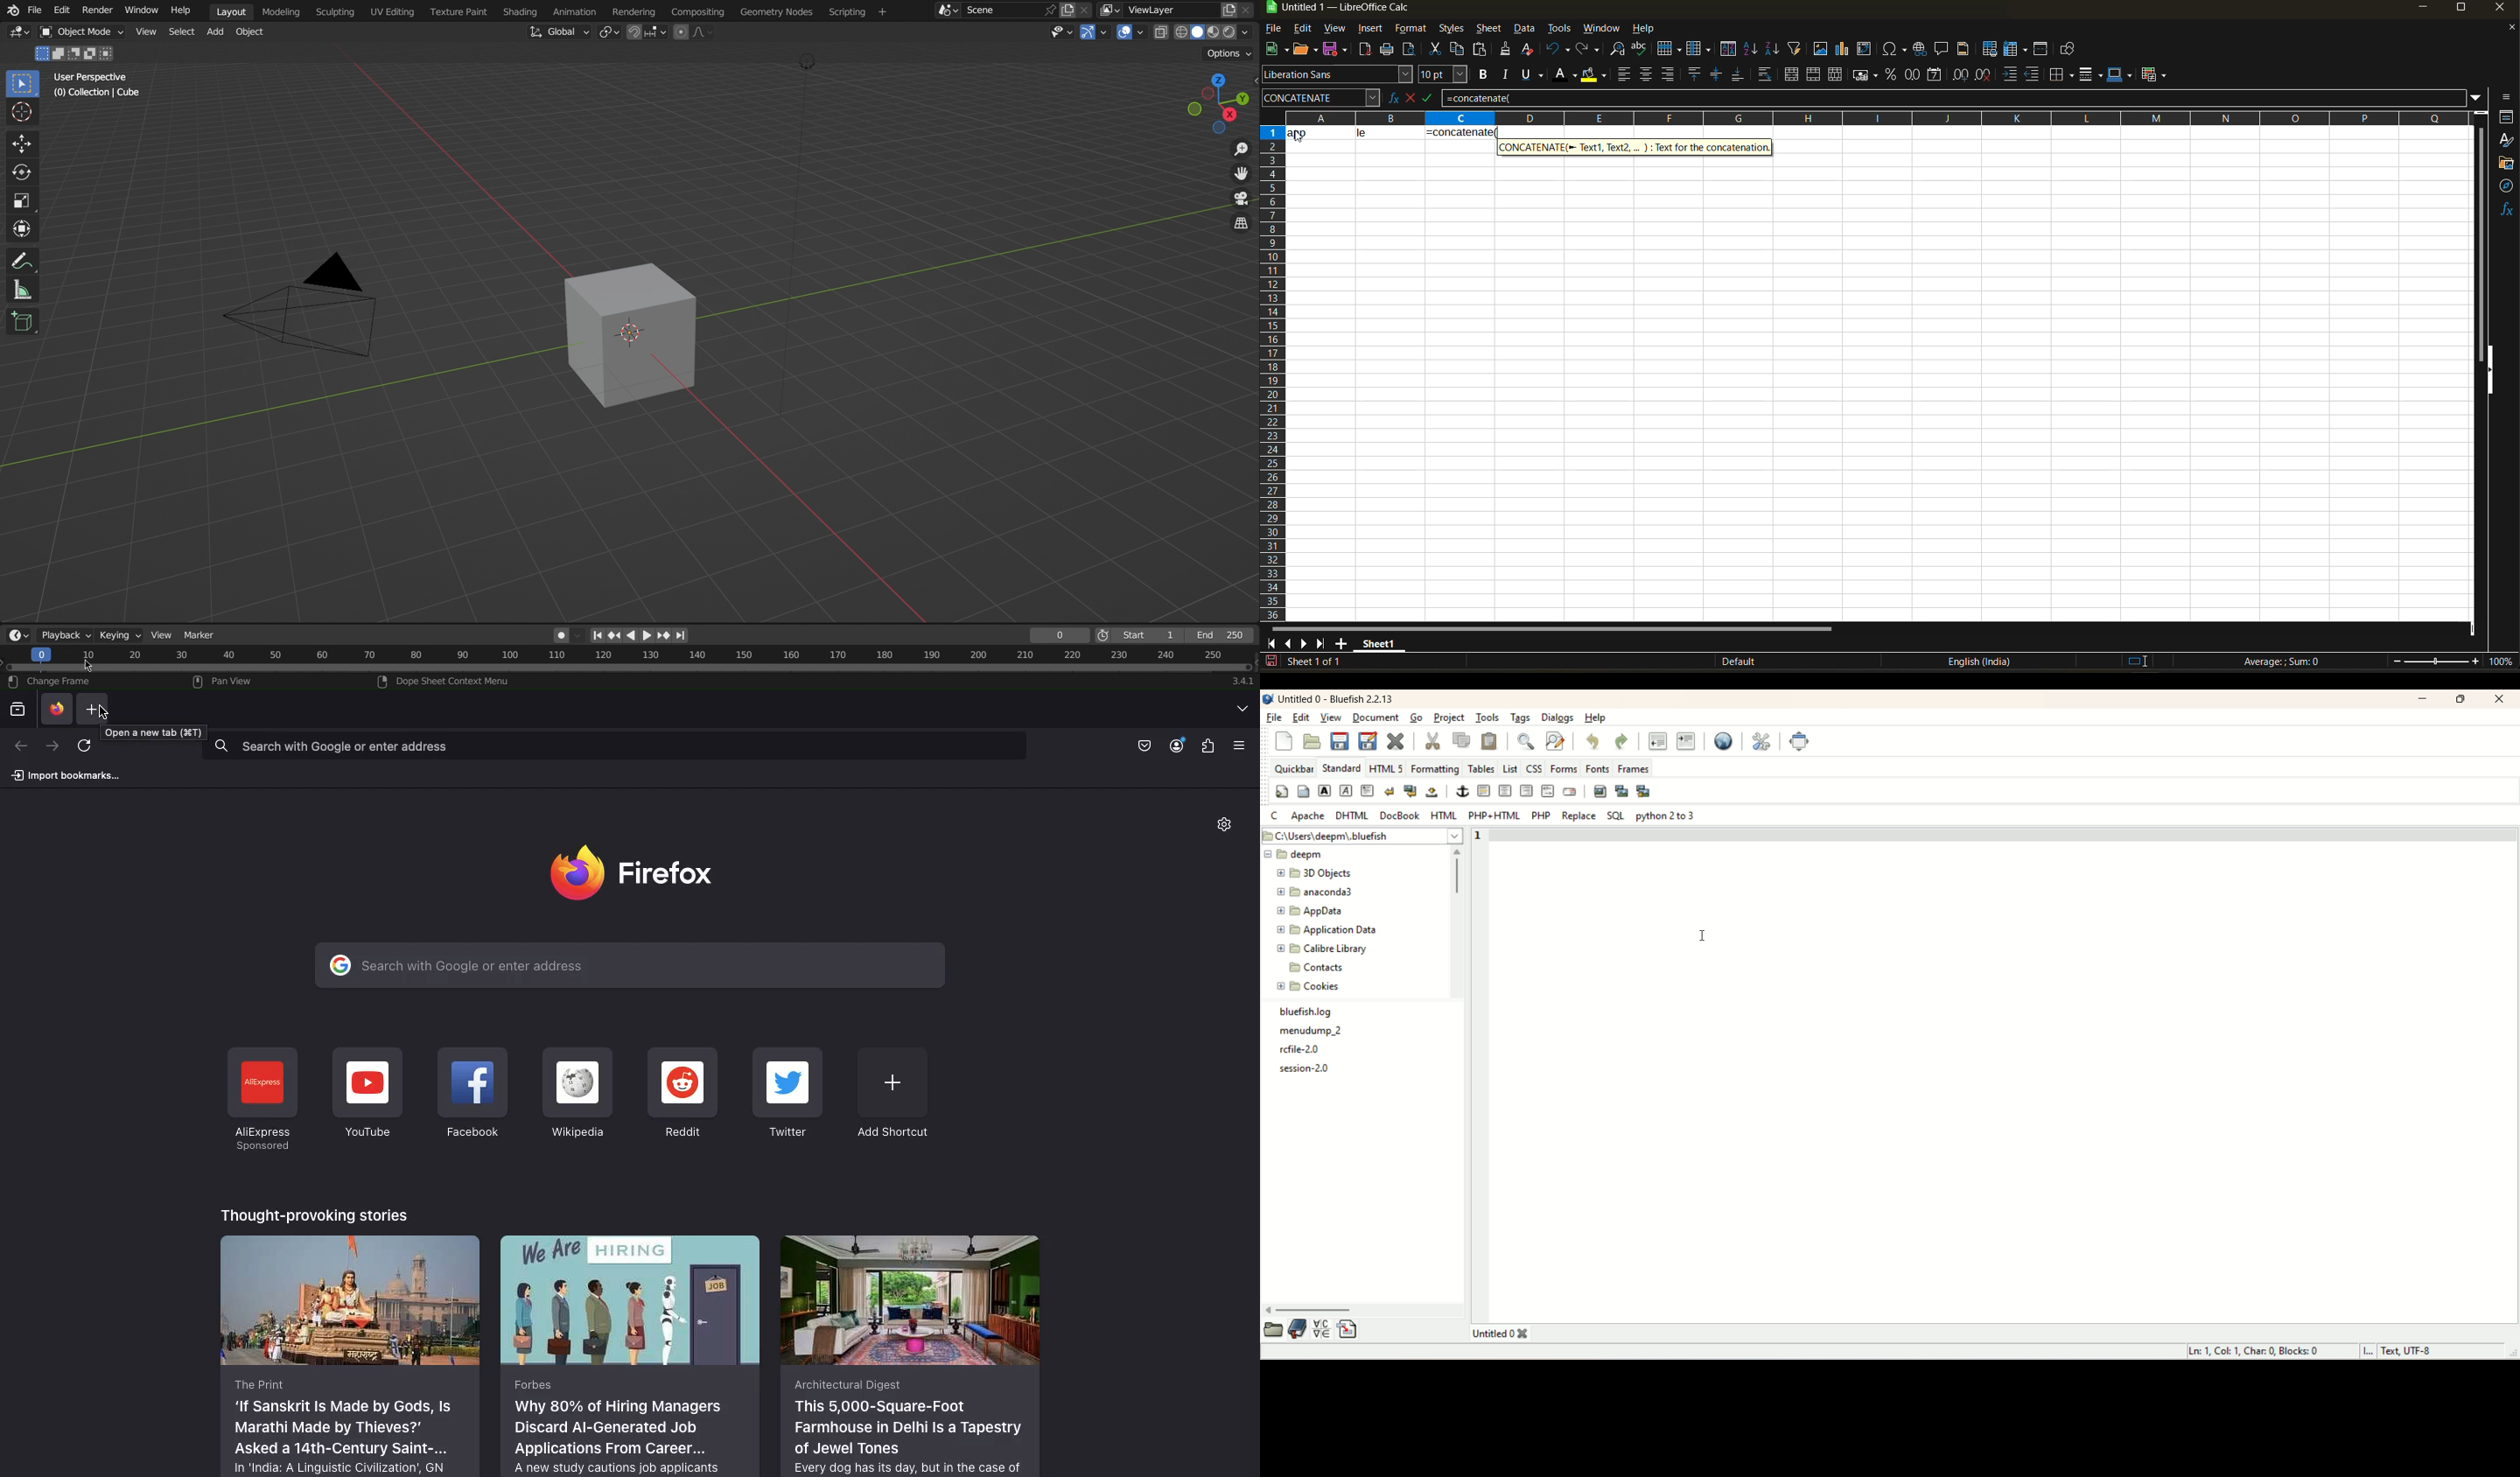 This screenshot has height=1484, width=2520. What do you see at coordinates (1457, 923) in the screenshot?
I see `vertical scroll bar` at bounding box center [1457, 923].